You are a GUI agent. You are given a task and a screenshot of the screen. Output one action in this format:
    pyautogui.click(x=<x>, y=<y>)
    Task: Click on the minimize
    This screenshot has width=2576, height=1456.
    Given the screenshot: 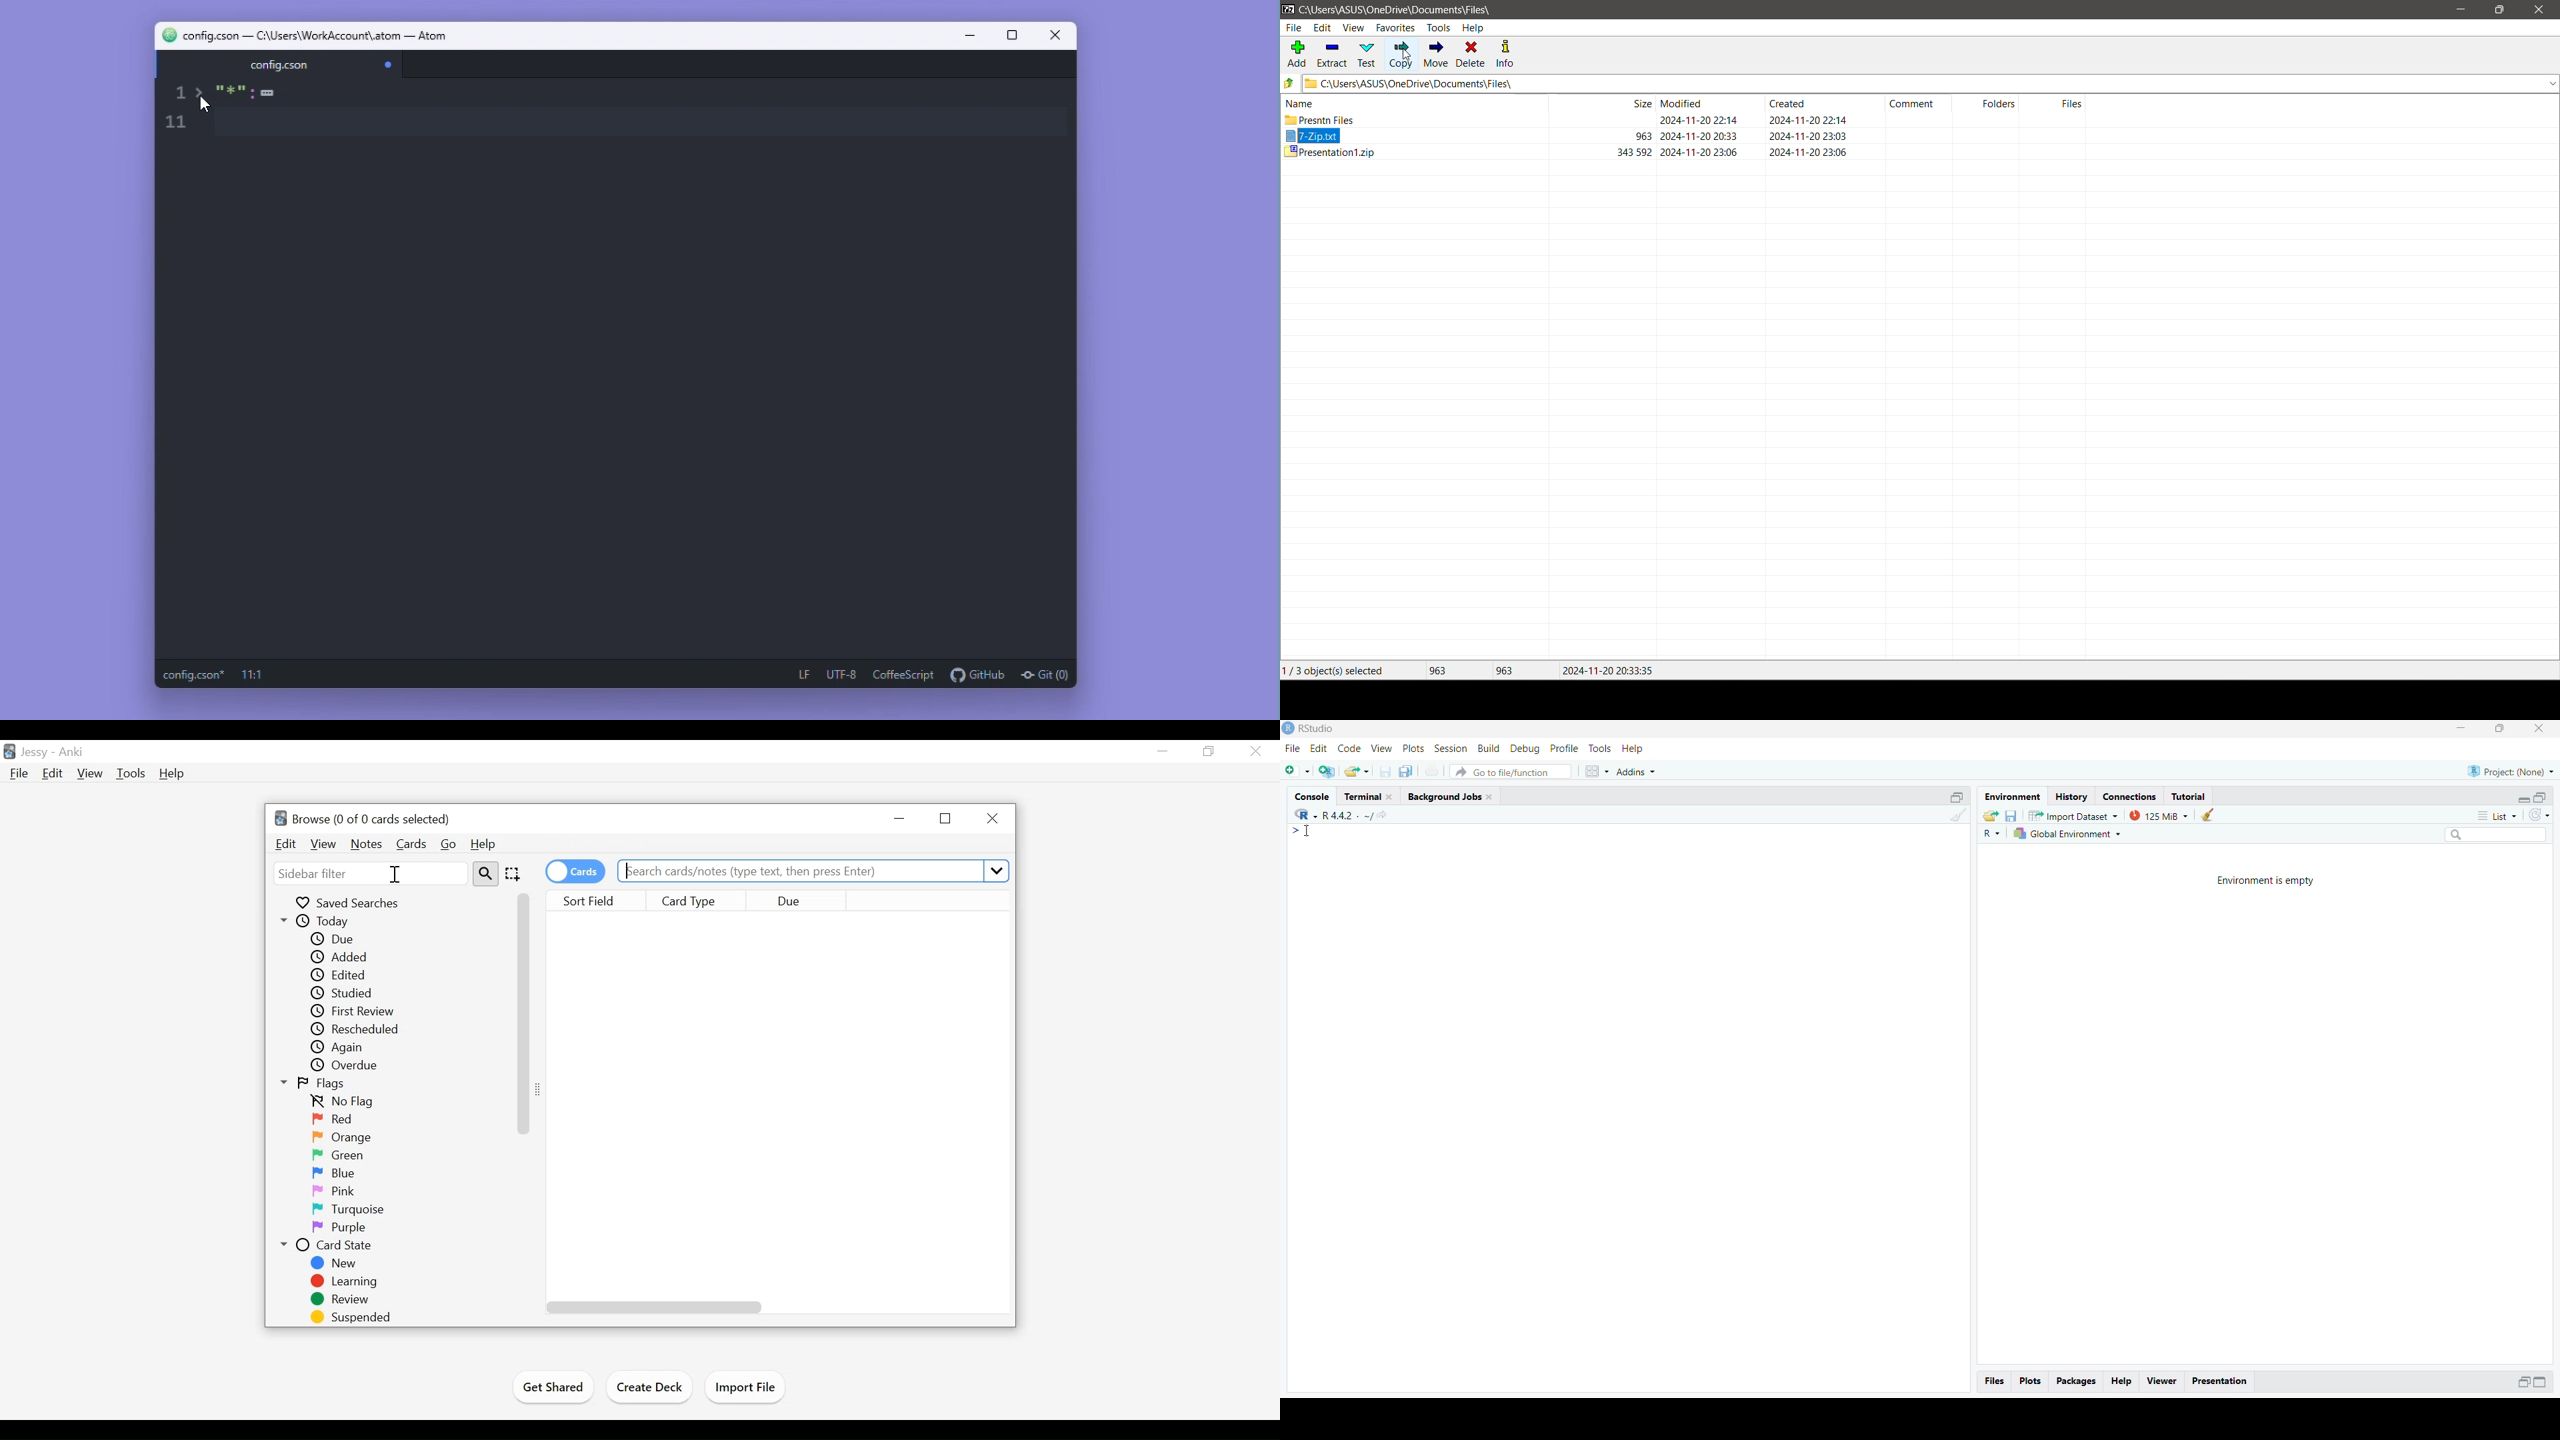 What is the action you would take?
    pyautogui.click(x=1163, y=751)
    